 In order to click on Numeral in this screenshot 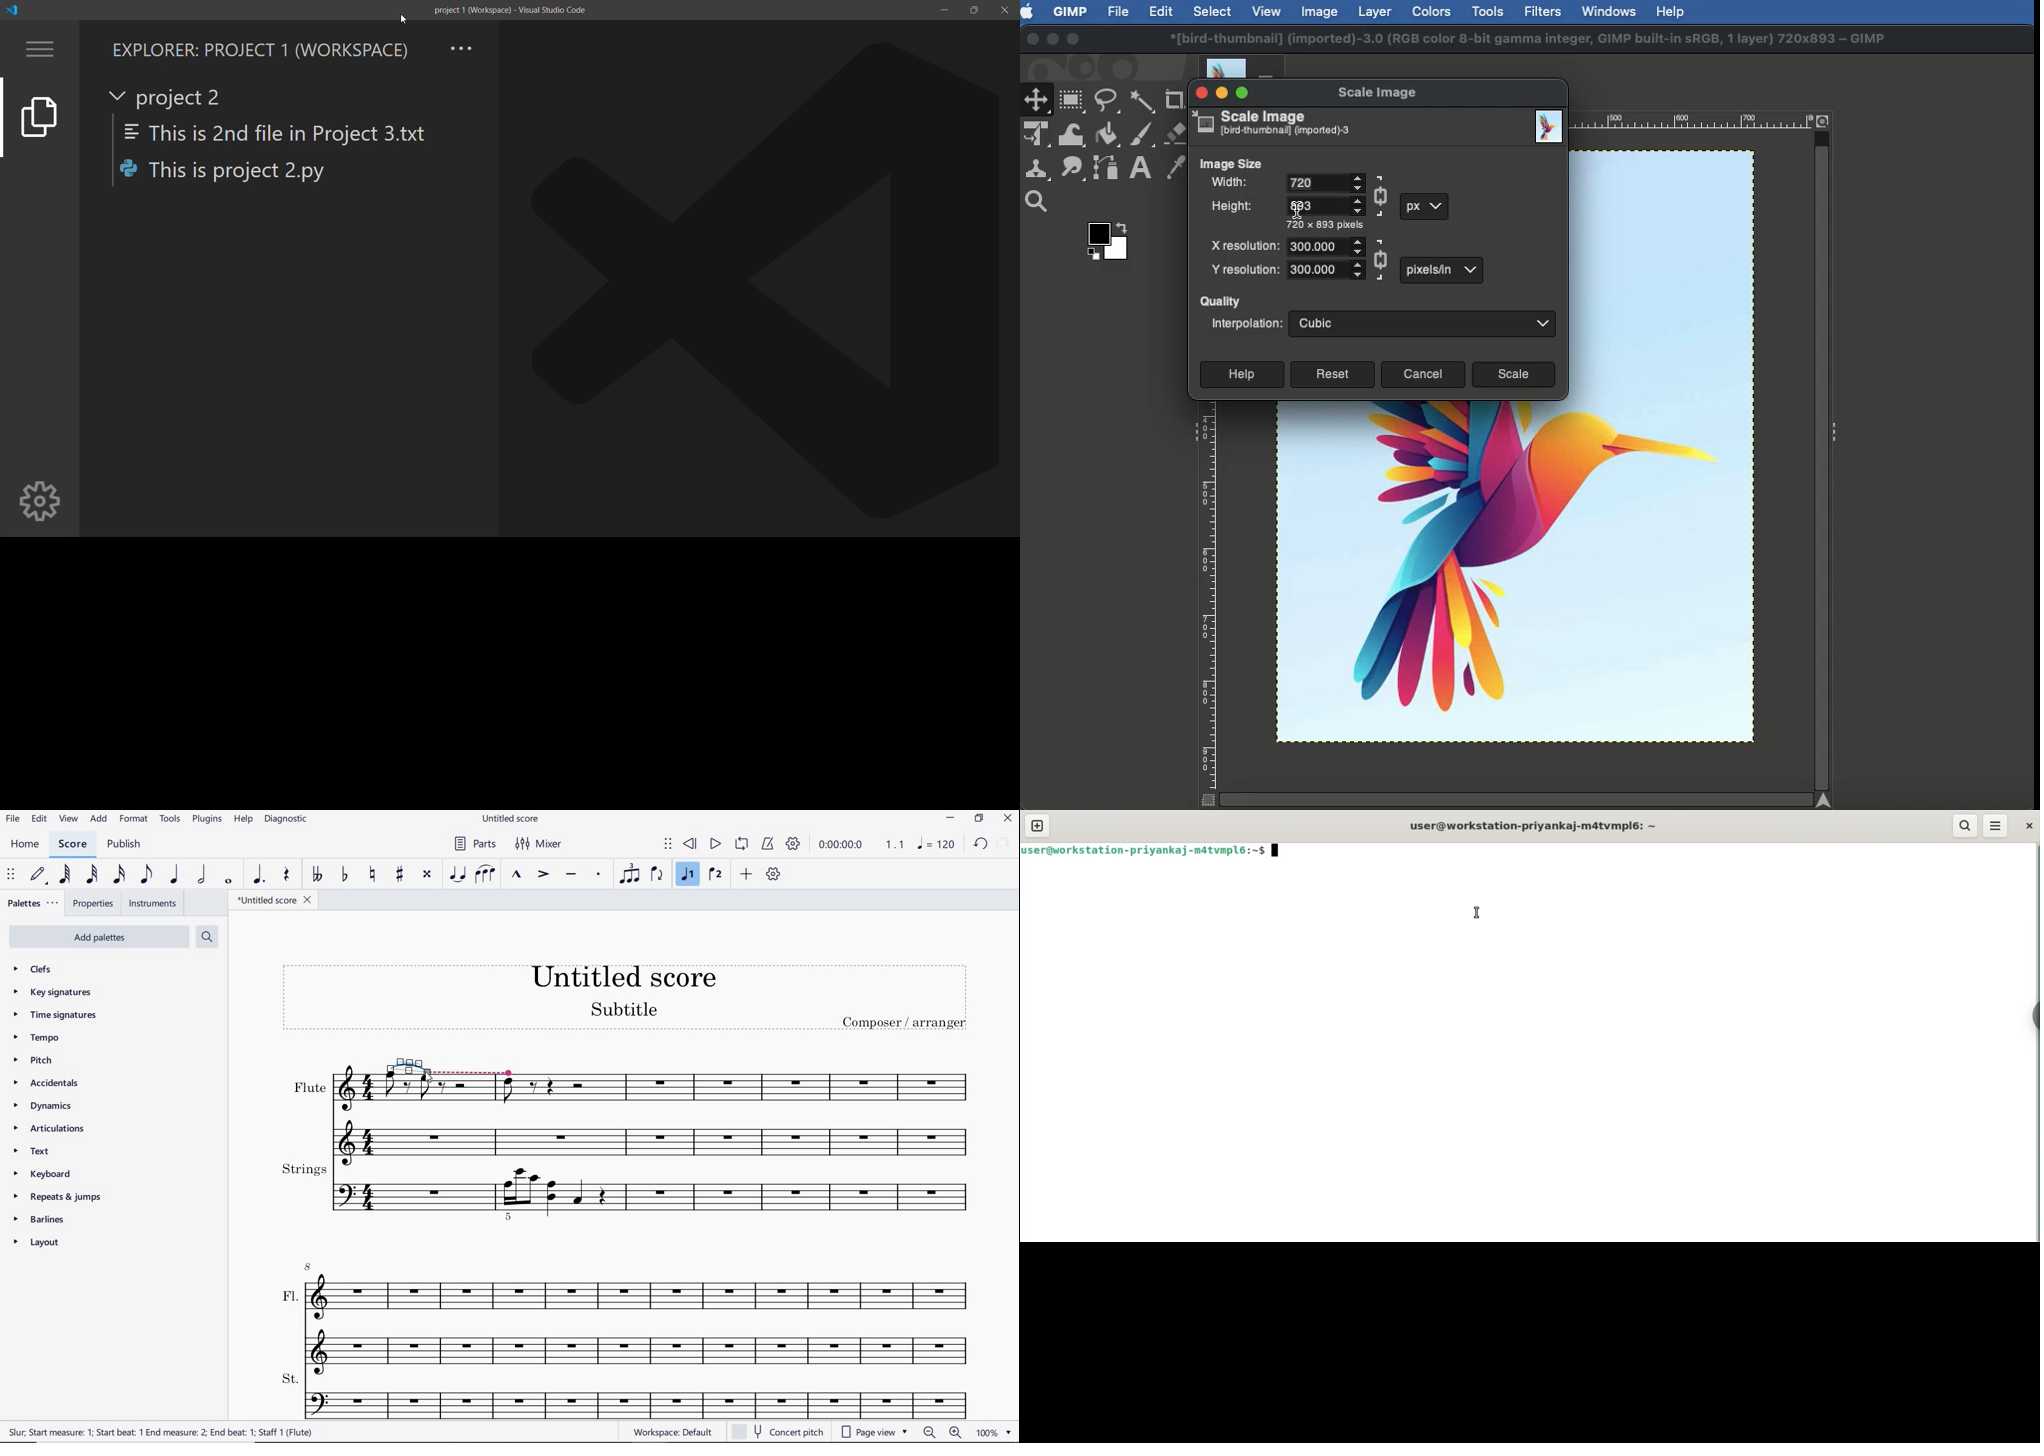, I will do `click(1324, 204)`.